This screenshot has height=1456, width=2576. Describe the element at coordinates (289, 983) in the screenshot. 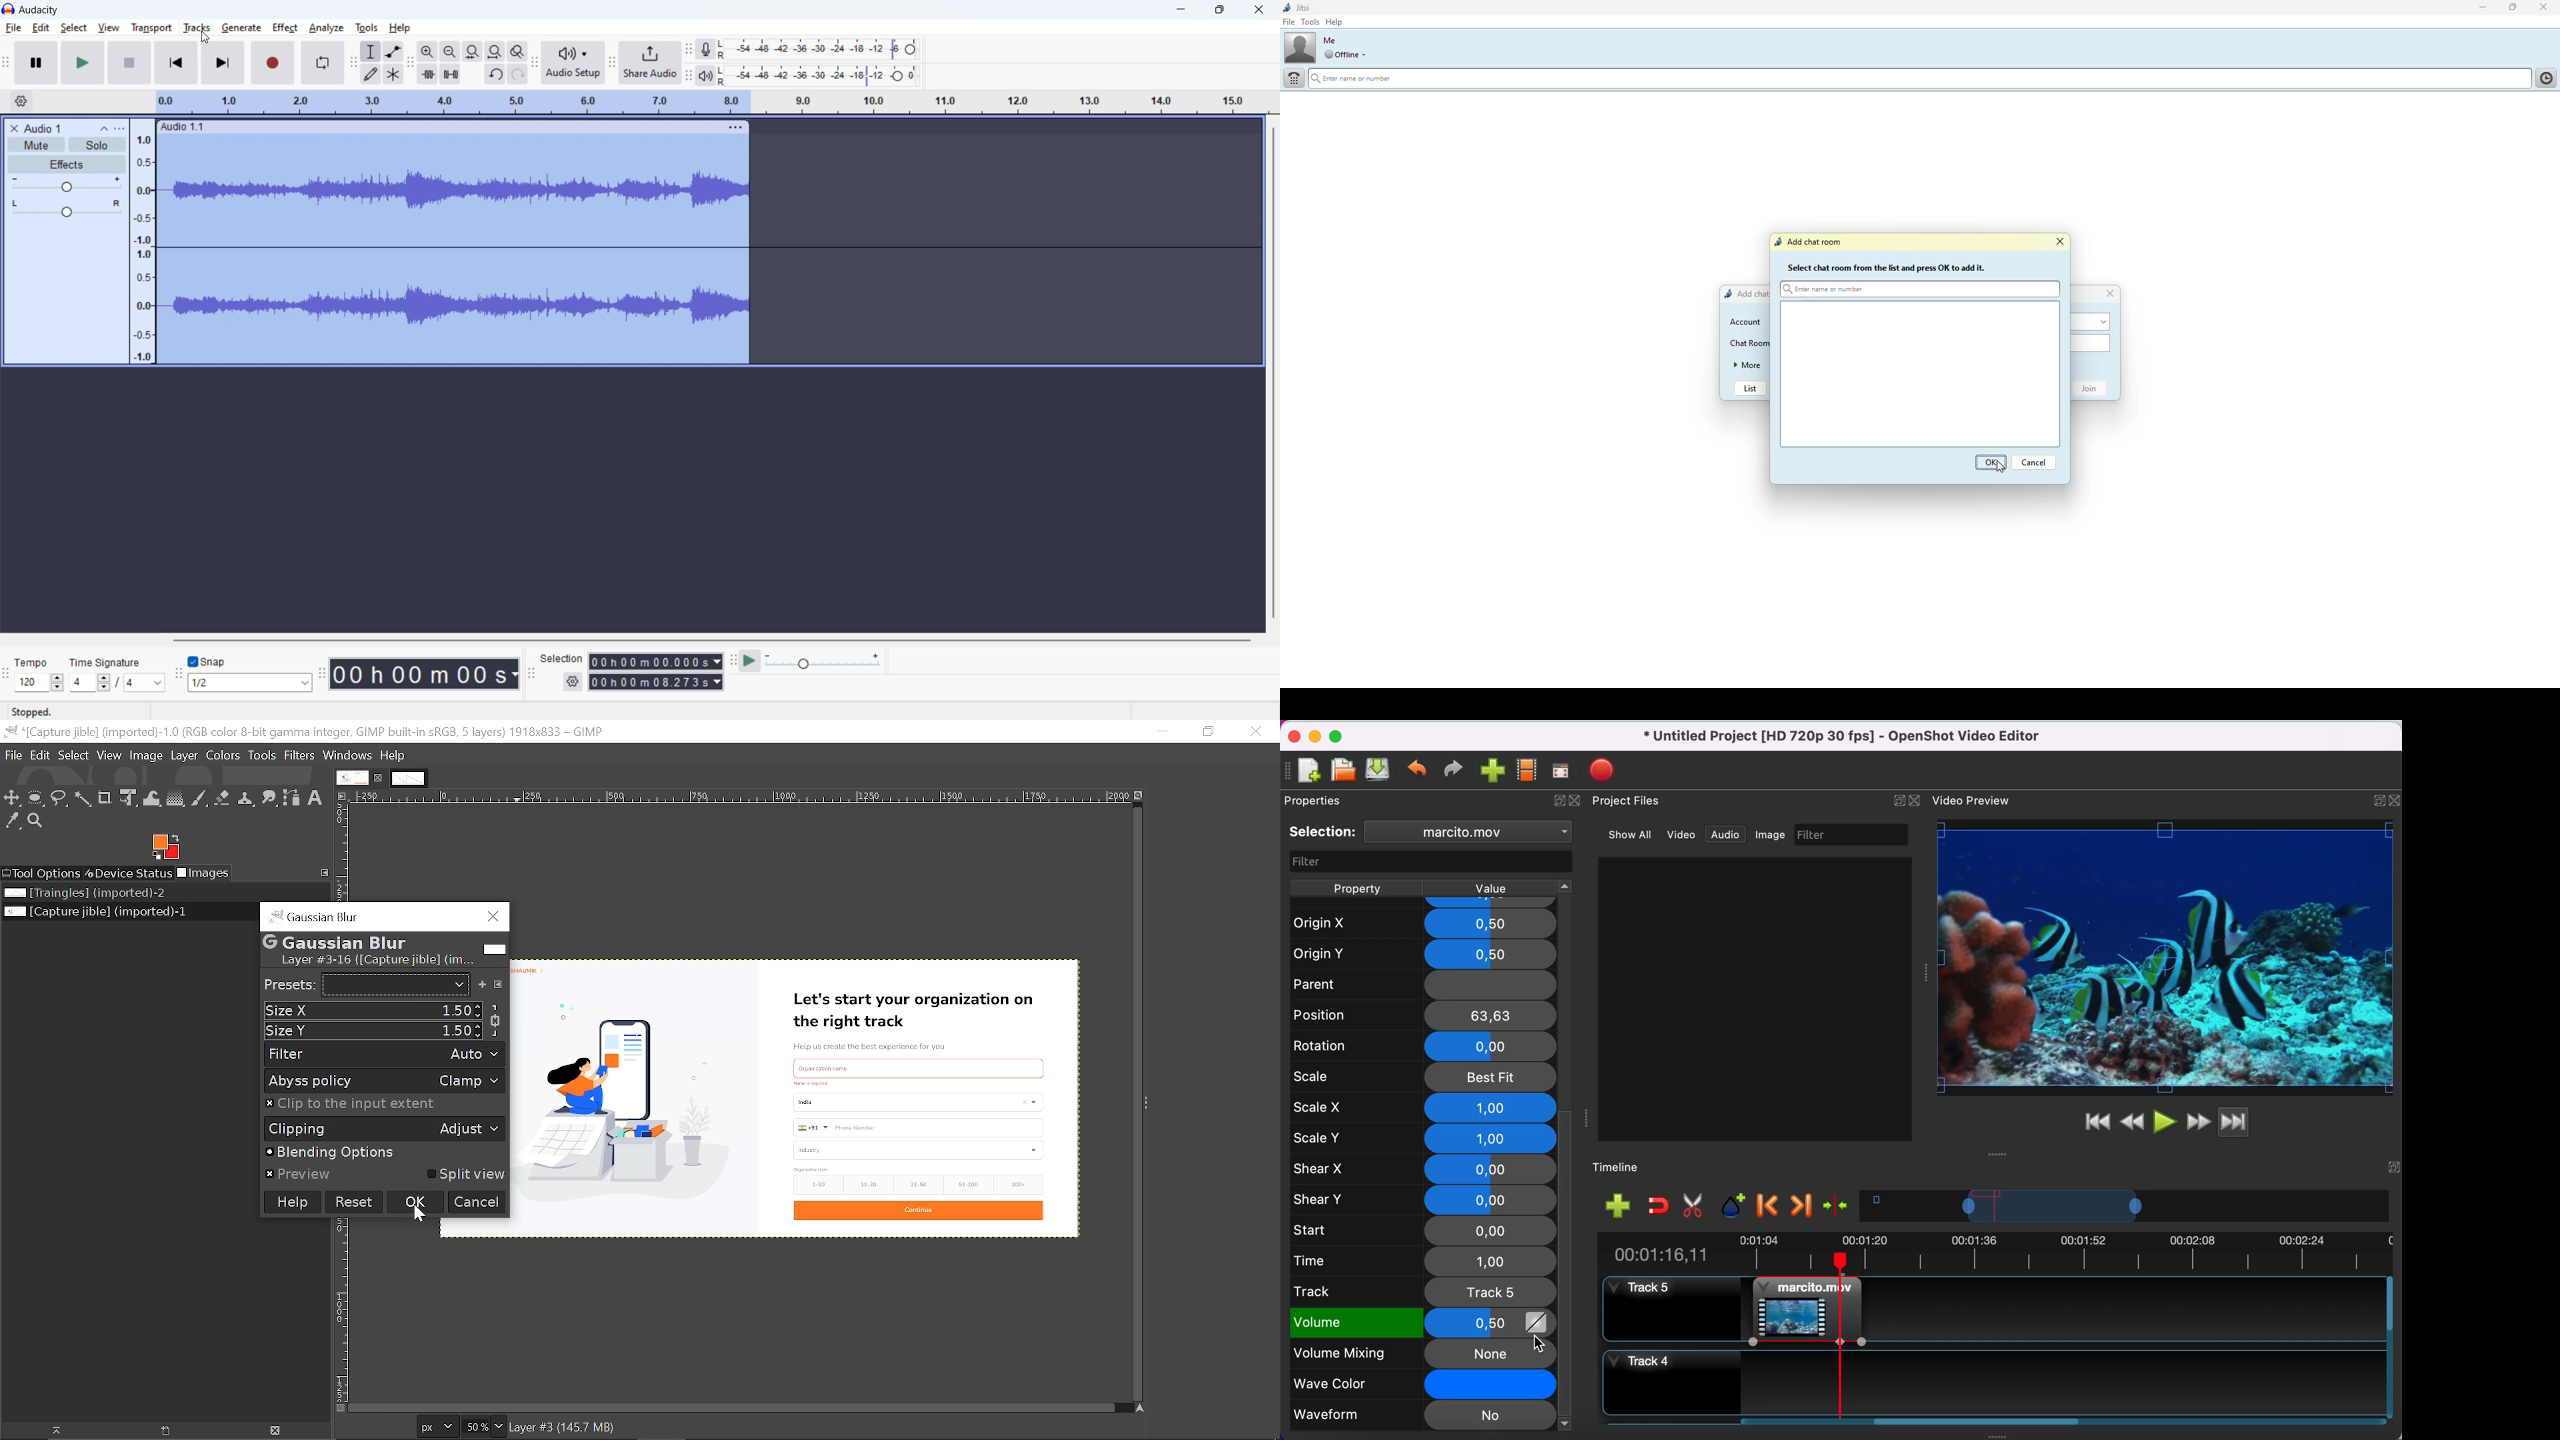

I see `Text` at that location.